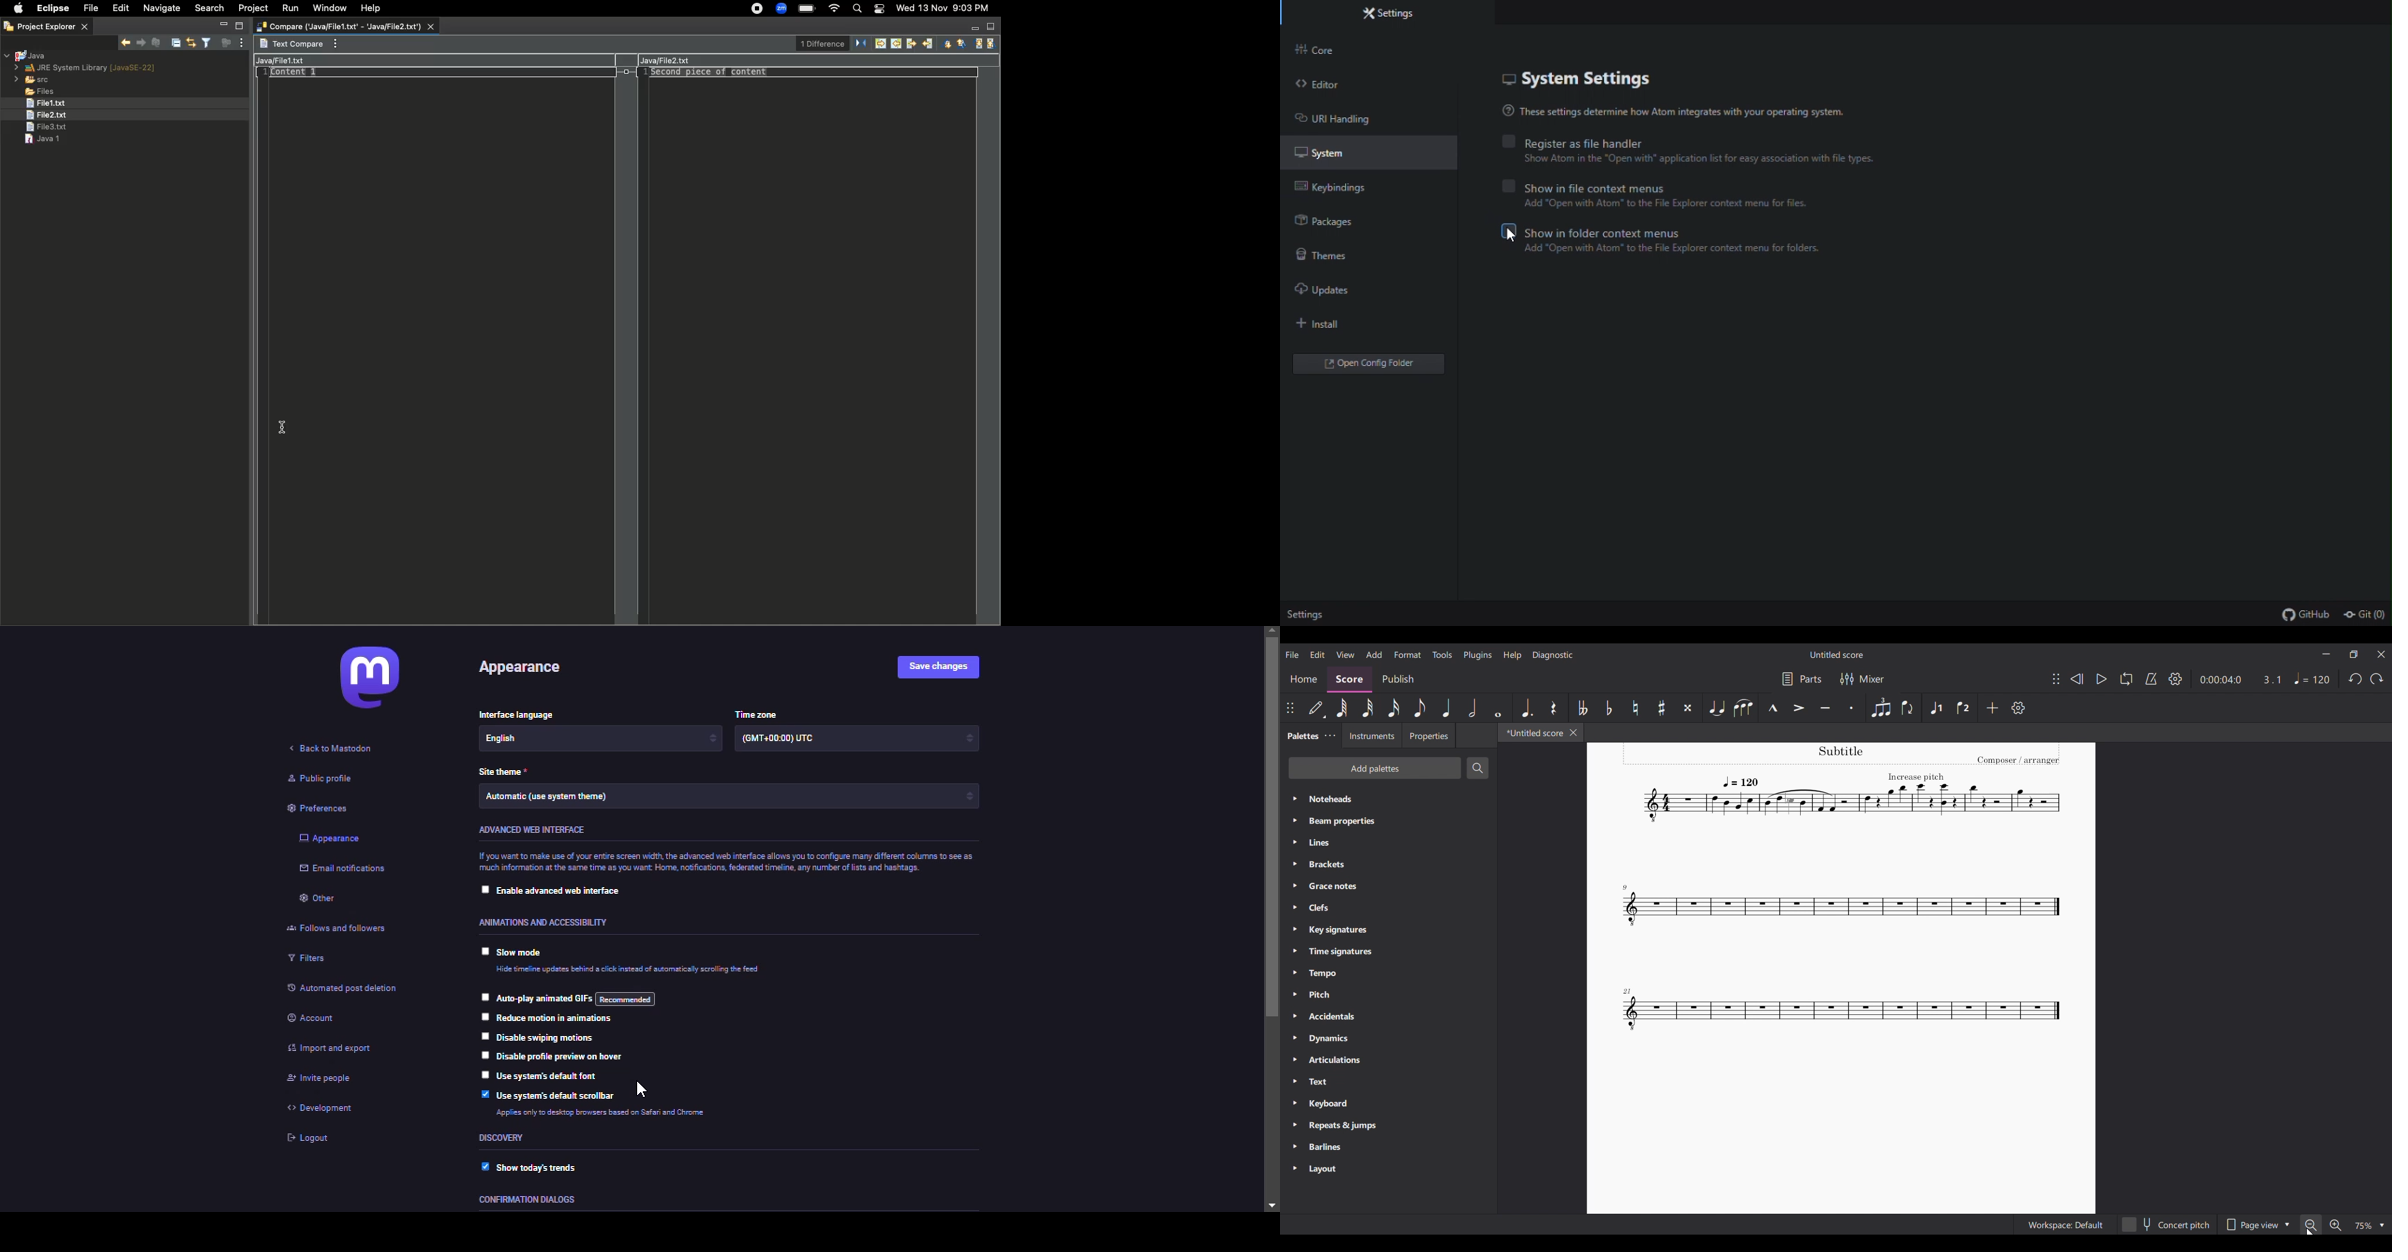 The width and height of the screenshot is (2408, 1260). Describe the element at coordinates (349, 929) in the screenshot. I see `follows and followers` at that location.